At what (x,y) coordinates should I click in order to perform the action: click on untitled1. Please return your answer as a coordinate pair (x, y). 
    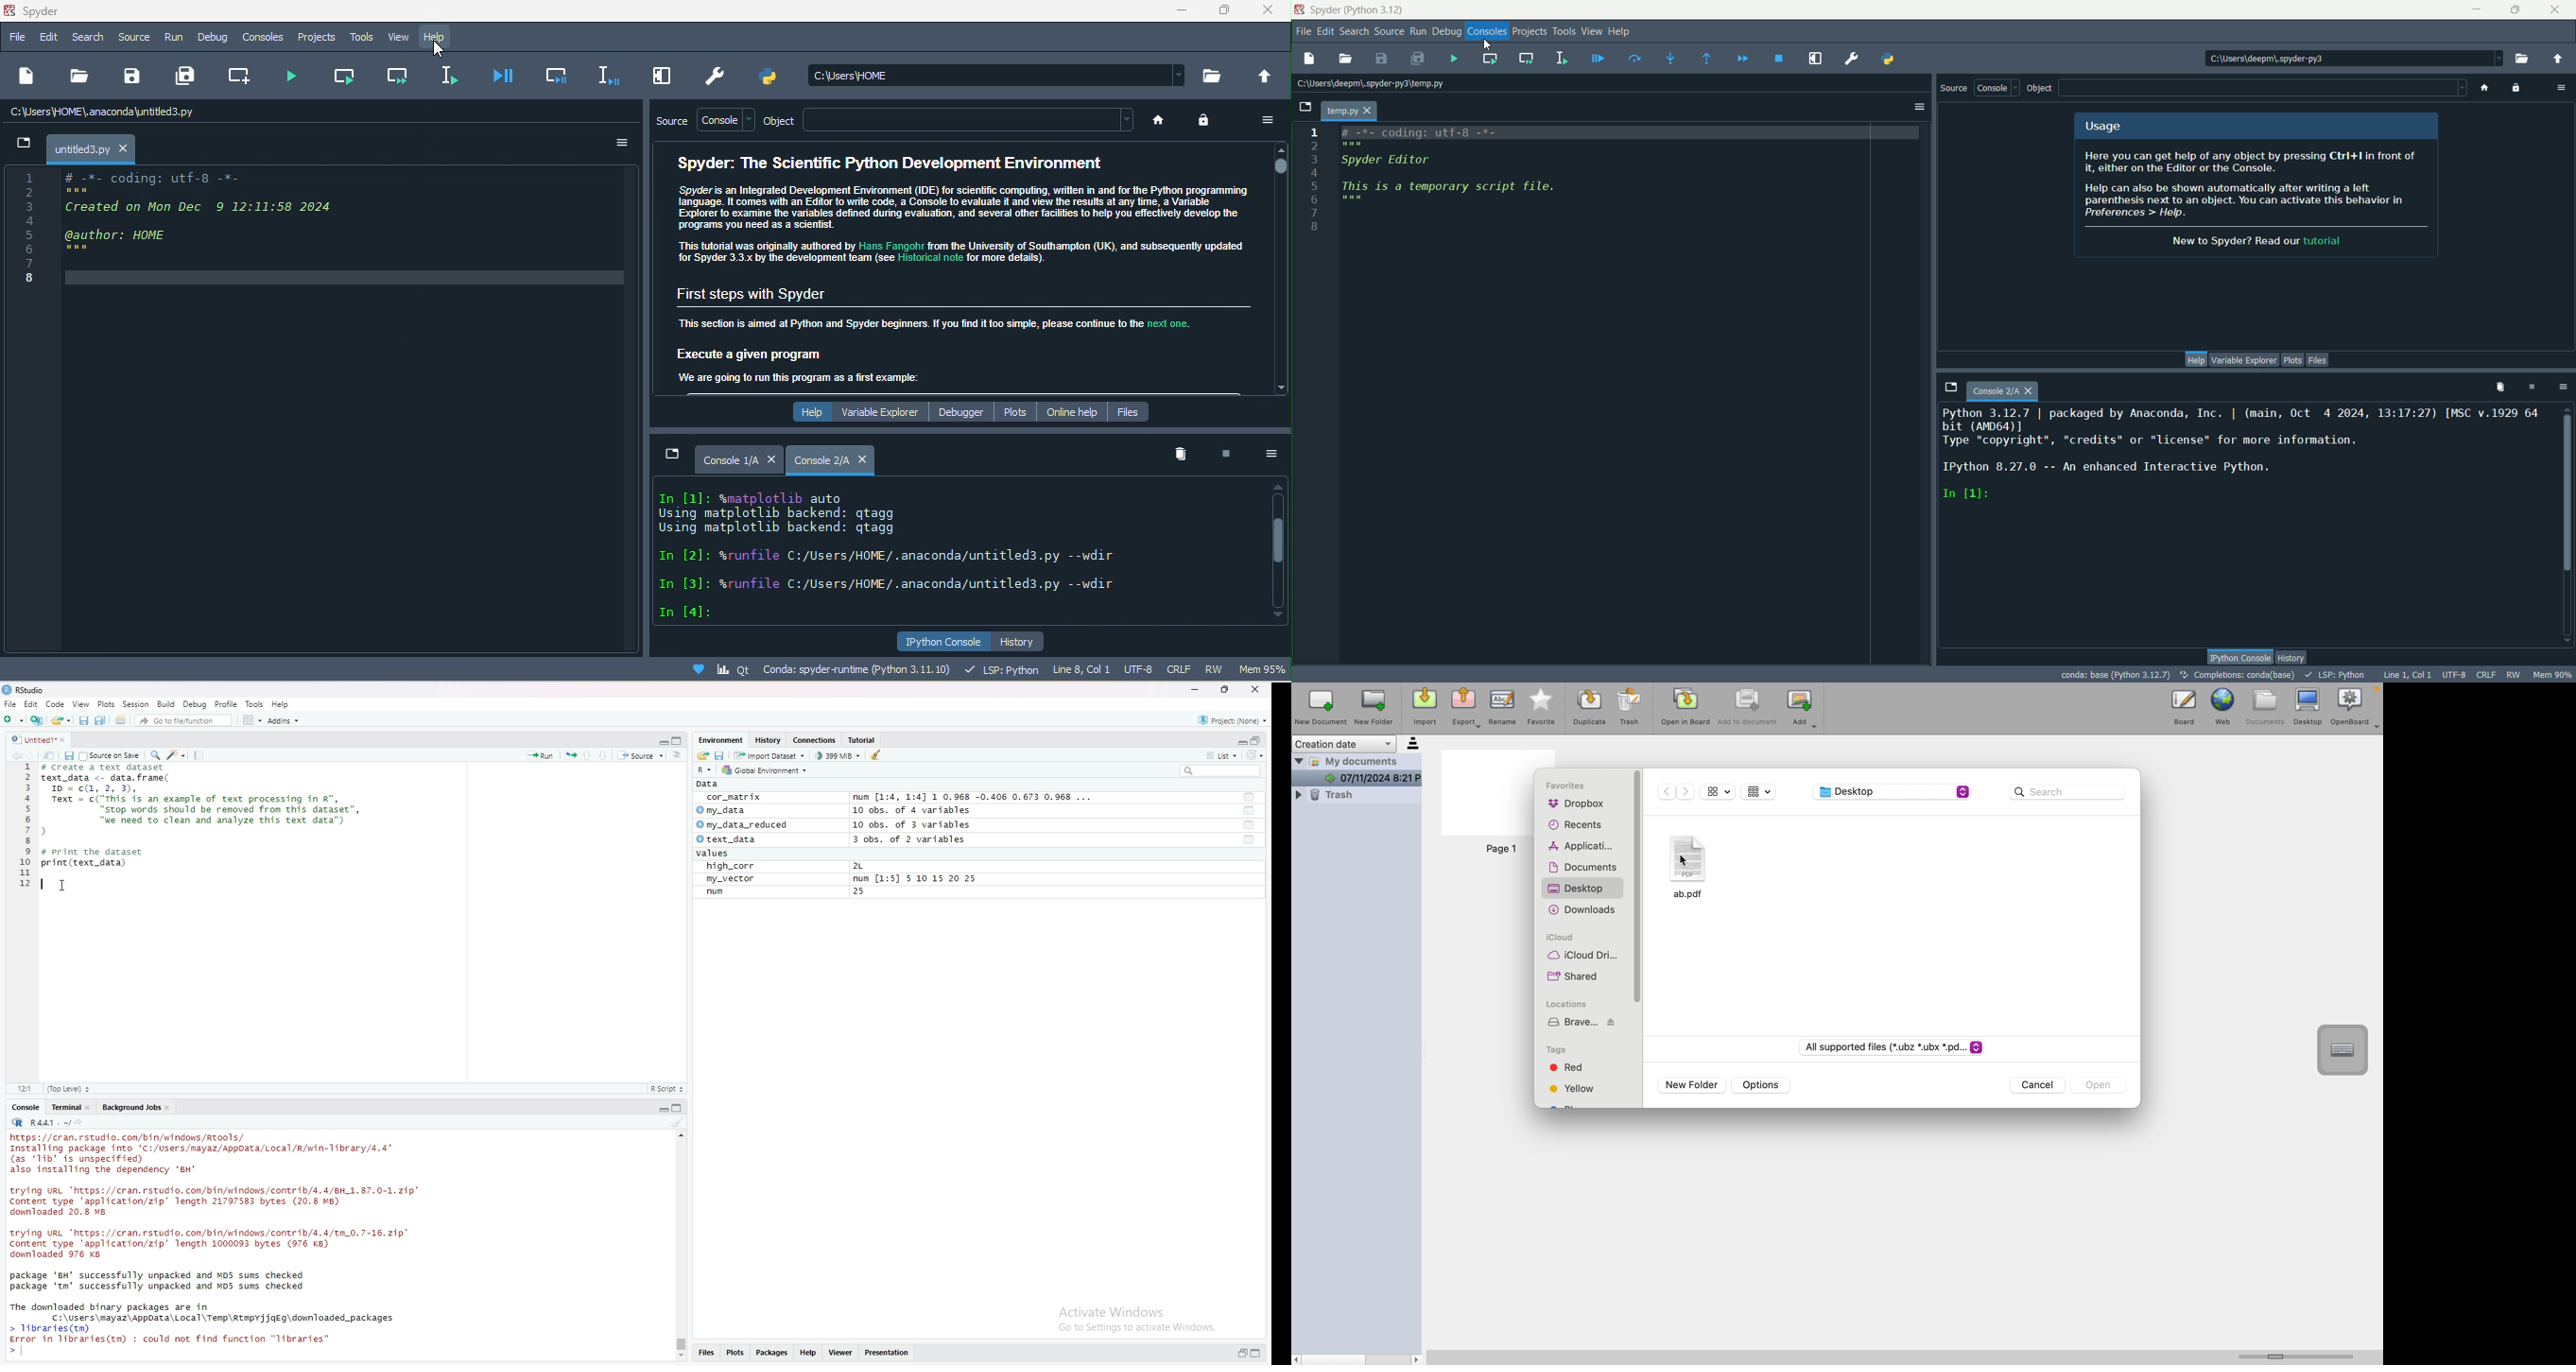
    Looking at the image, I should click on (40, 739).